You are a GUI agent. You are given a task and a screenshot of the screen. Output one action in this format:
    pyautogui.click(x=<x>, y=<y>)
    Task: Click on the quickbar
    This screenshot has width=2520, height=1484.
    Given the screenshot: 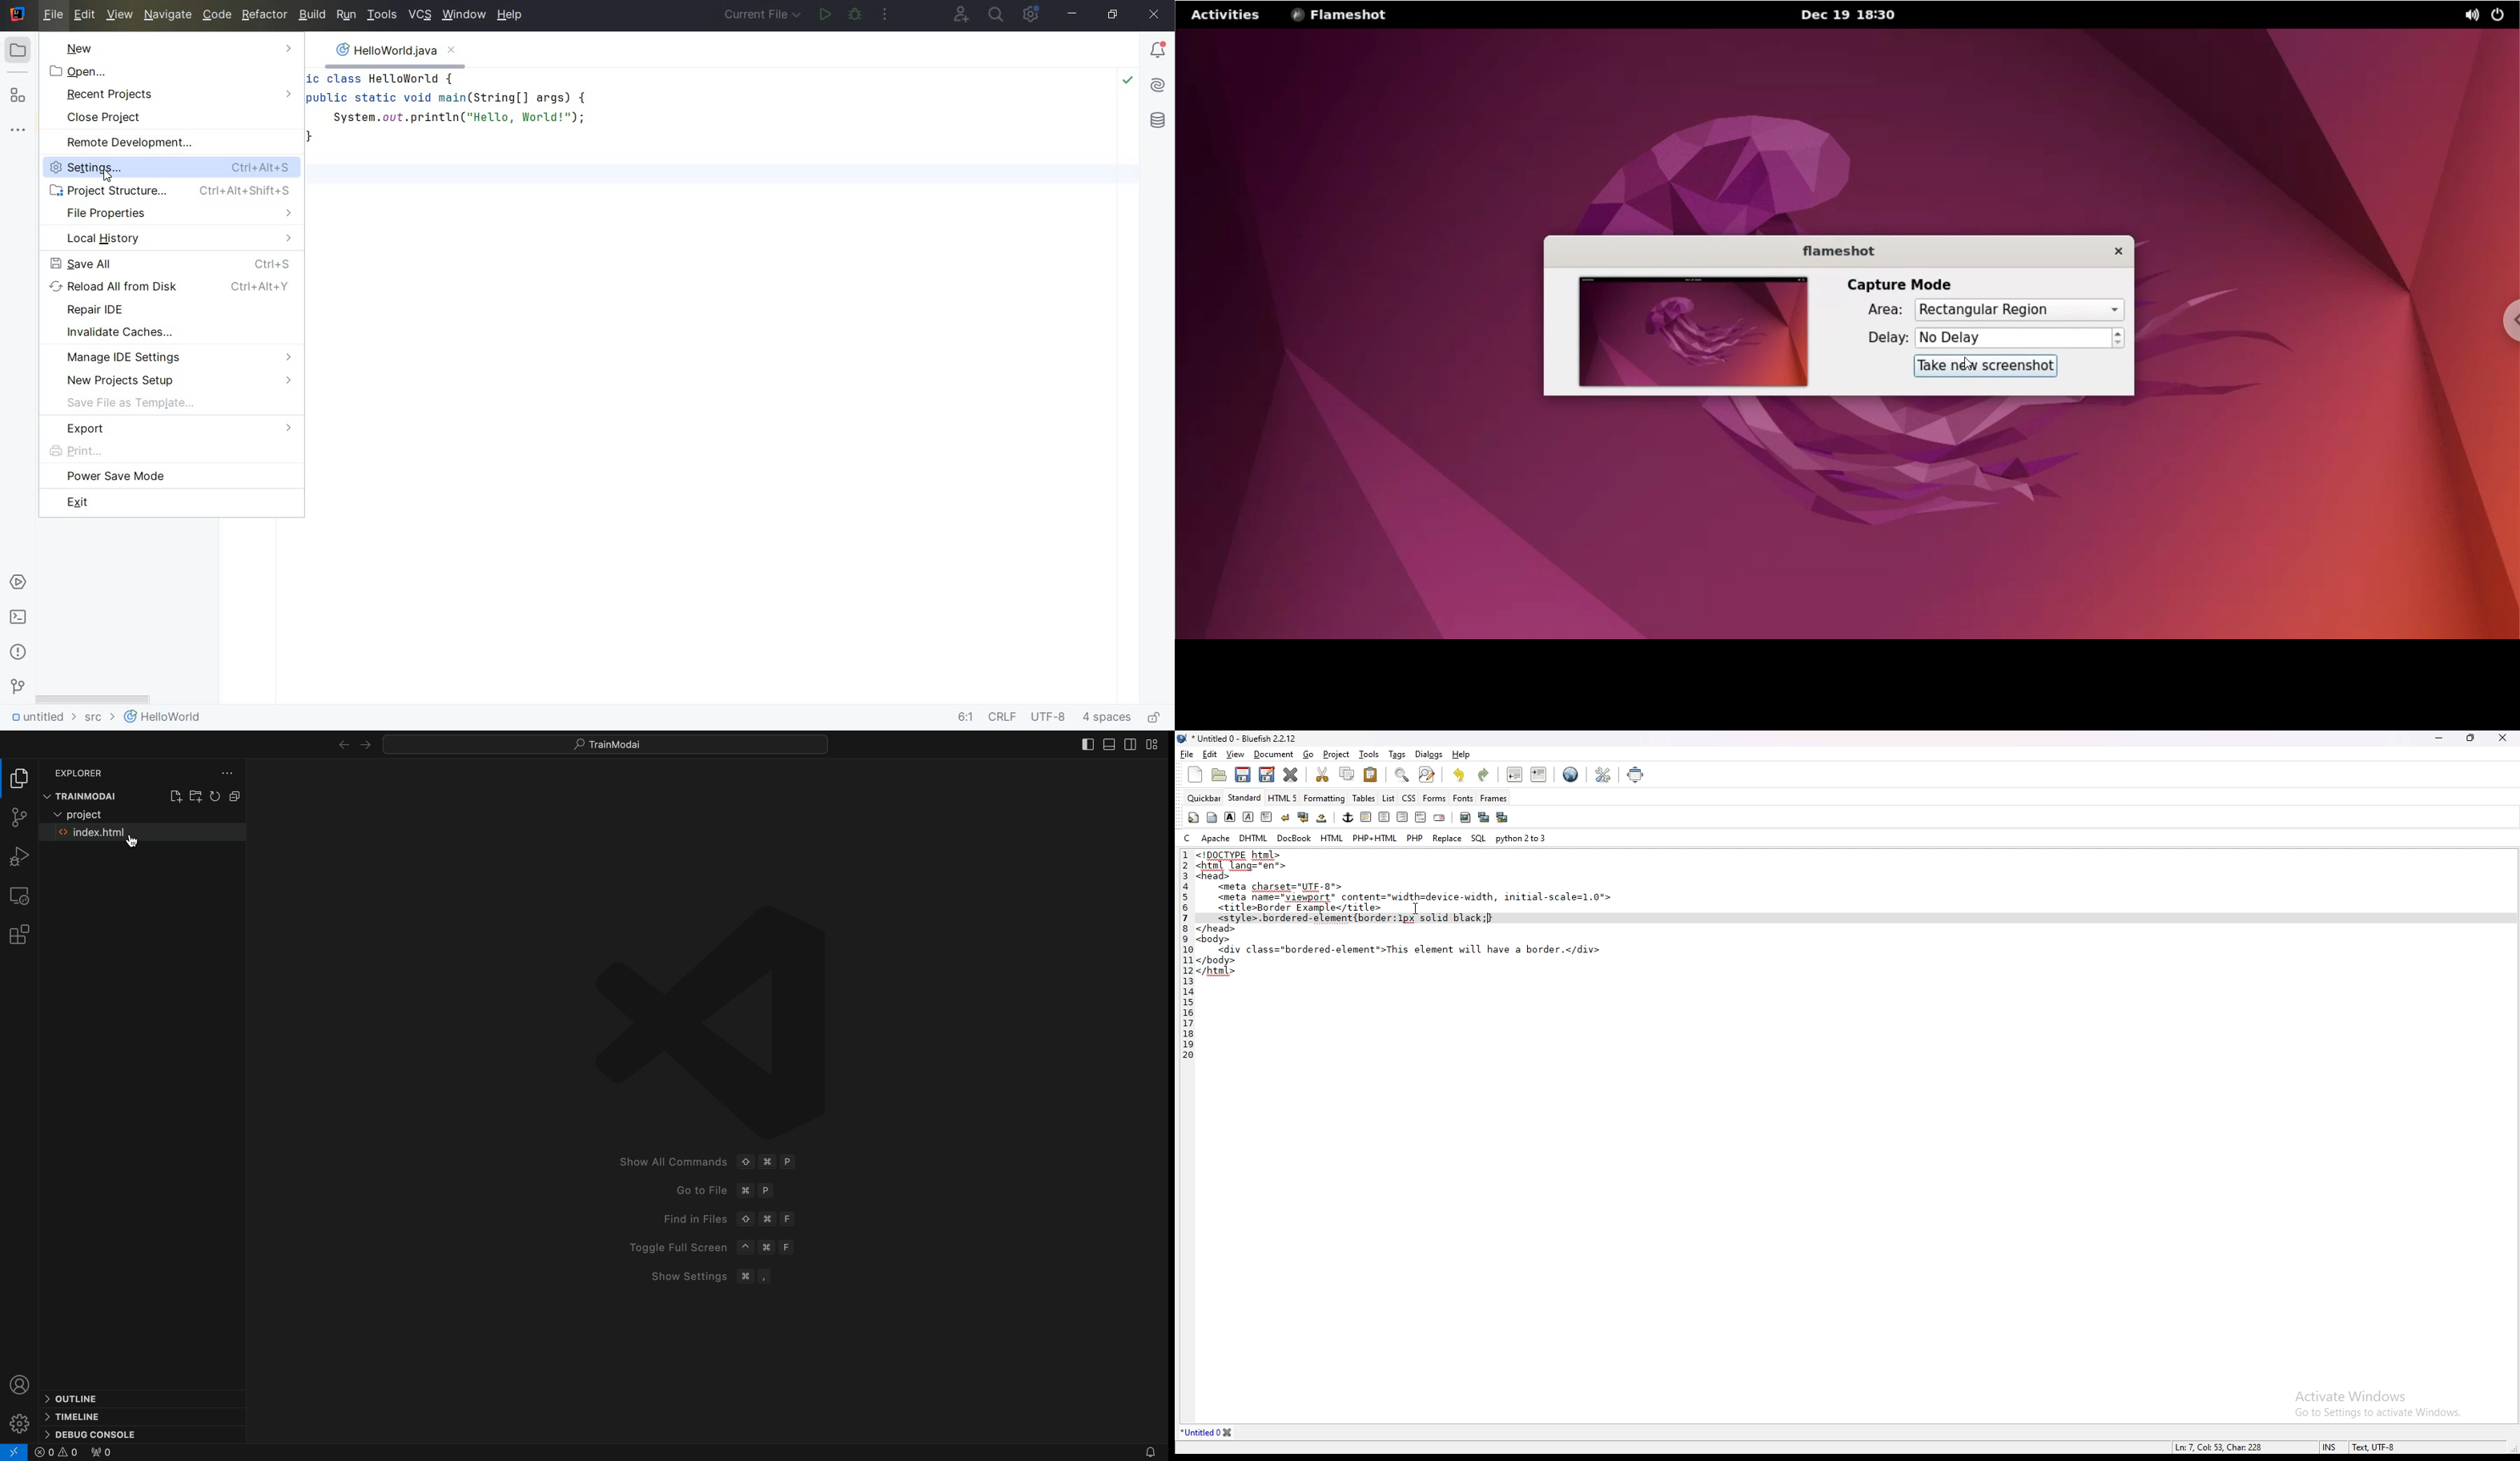 What is the action you would take?
    pyautogui.click(x=1204, y=798)
    